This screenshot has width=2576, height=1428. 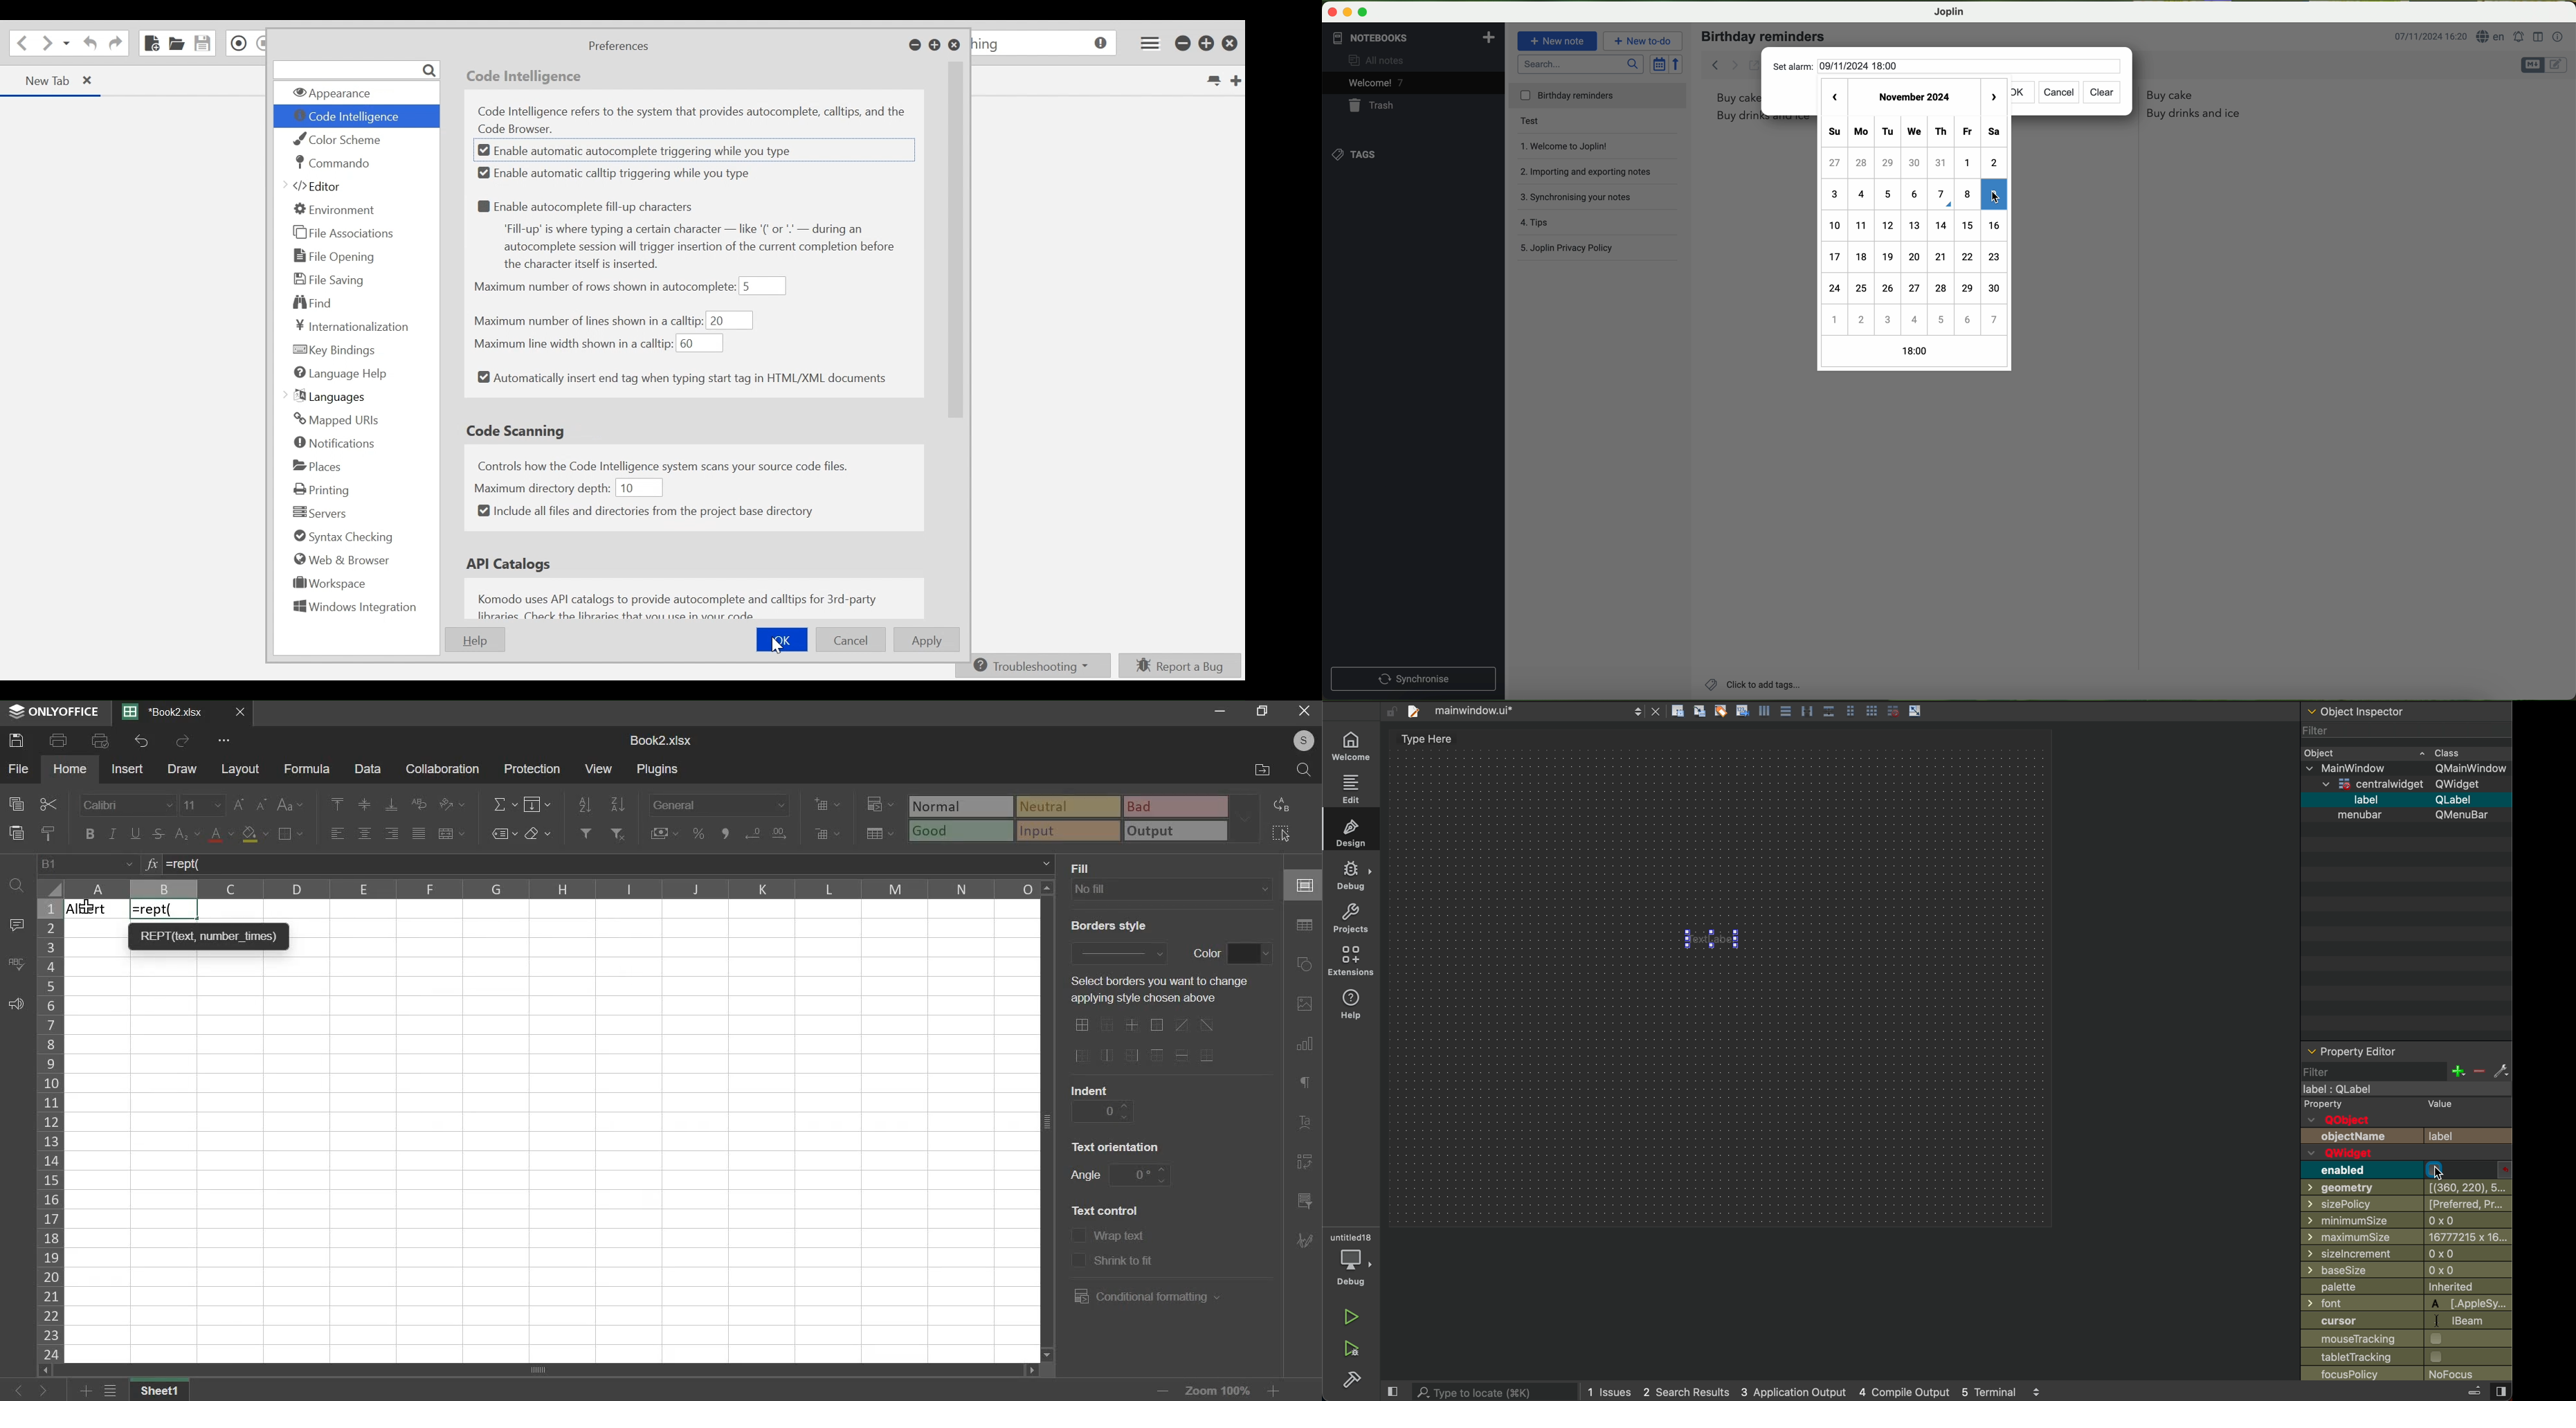 What do you see at coordinates (2455, 1253) in the screenshot?
I see `0x0` at bounding box center [2455, 1253].